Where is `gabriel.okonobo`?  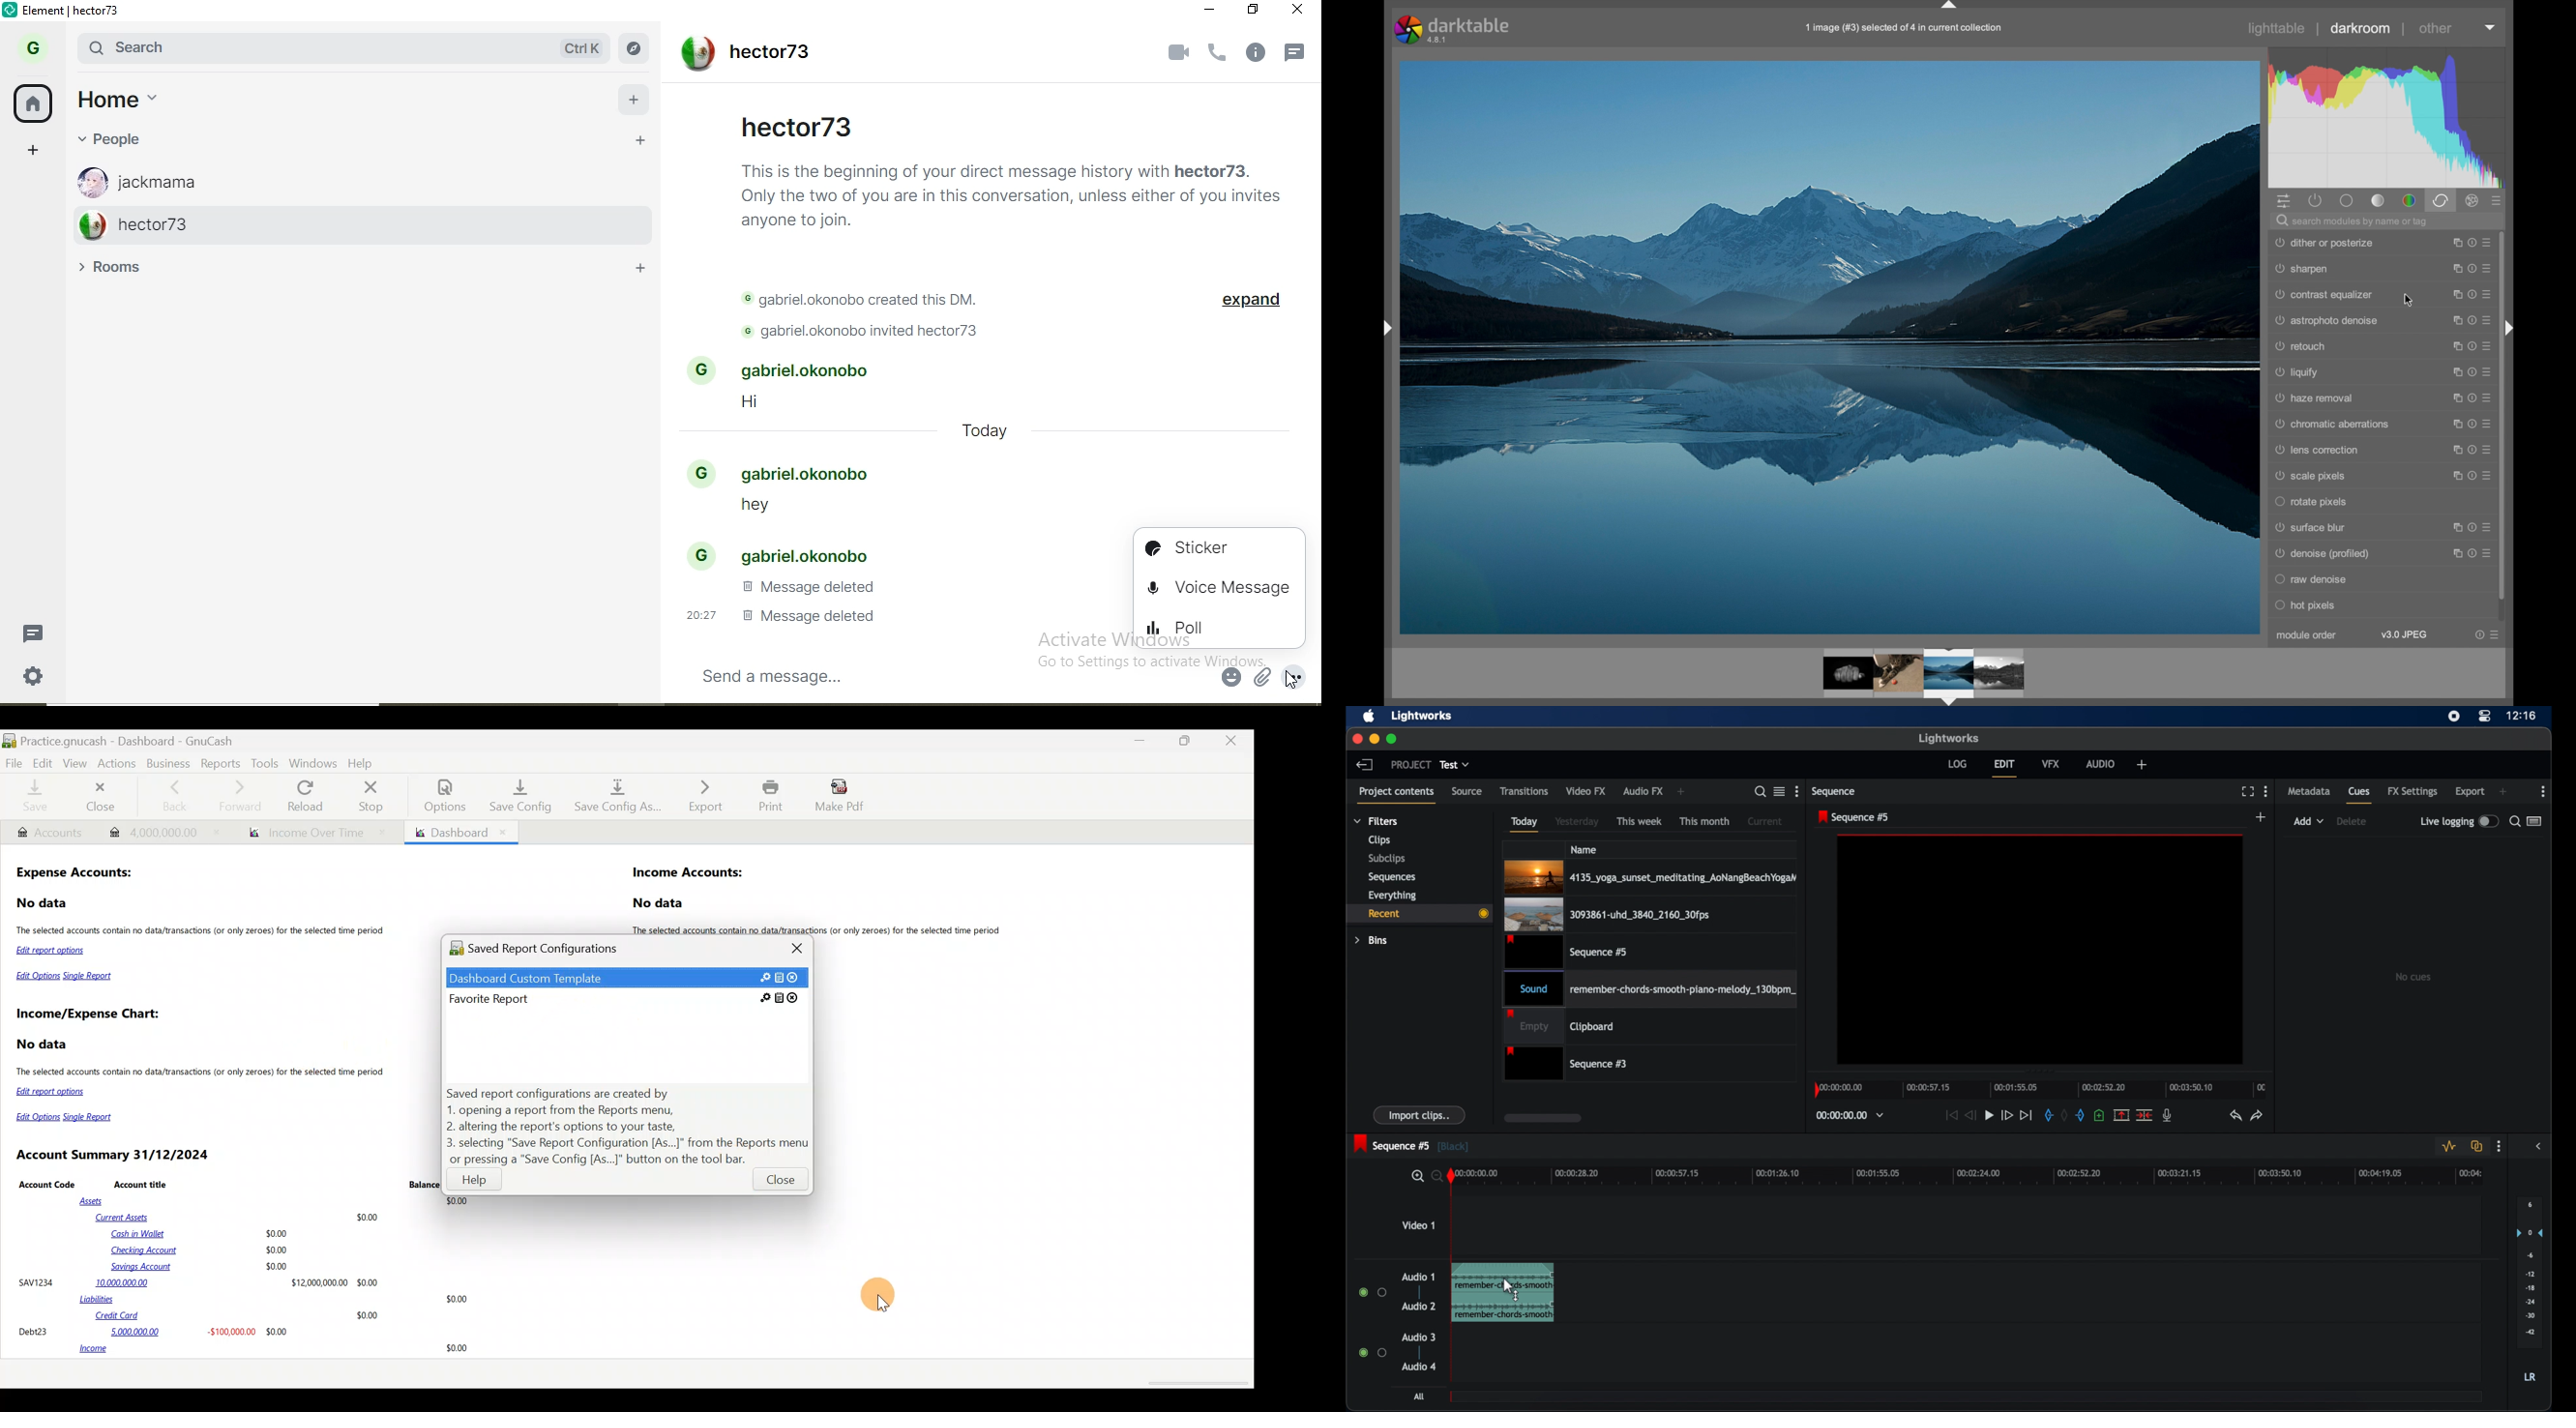
gabriel.okonobo is located at coordinates (785, 553).